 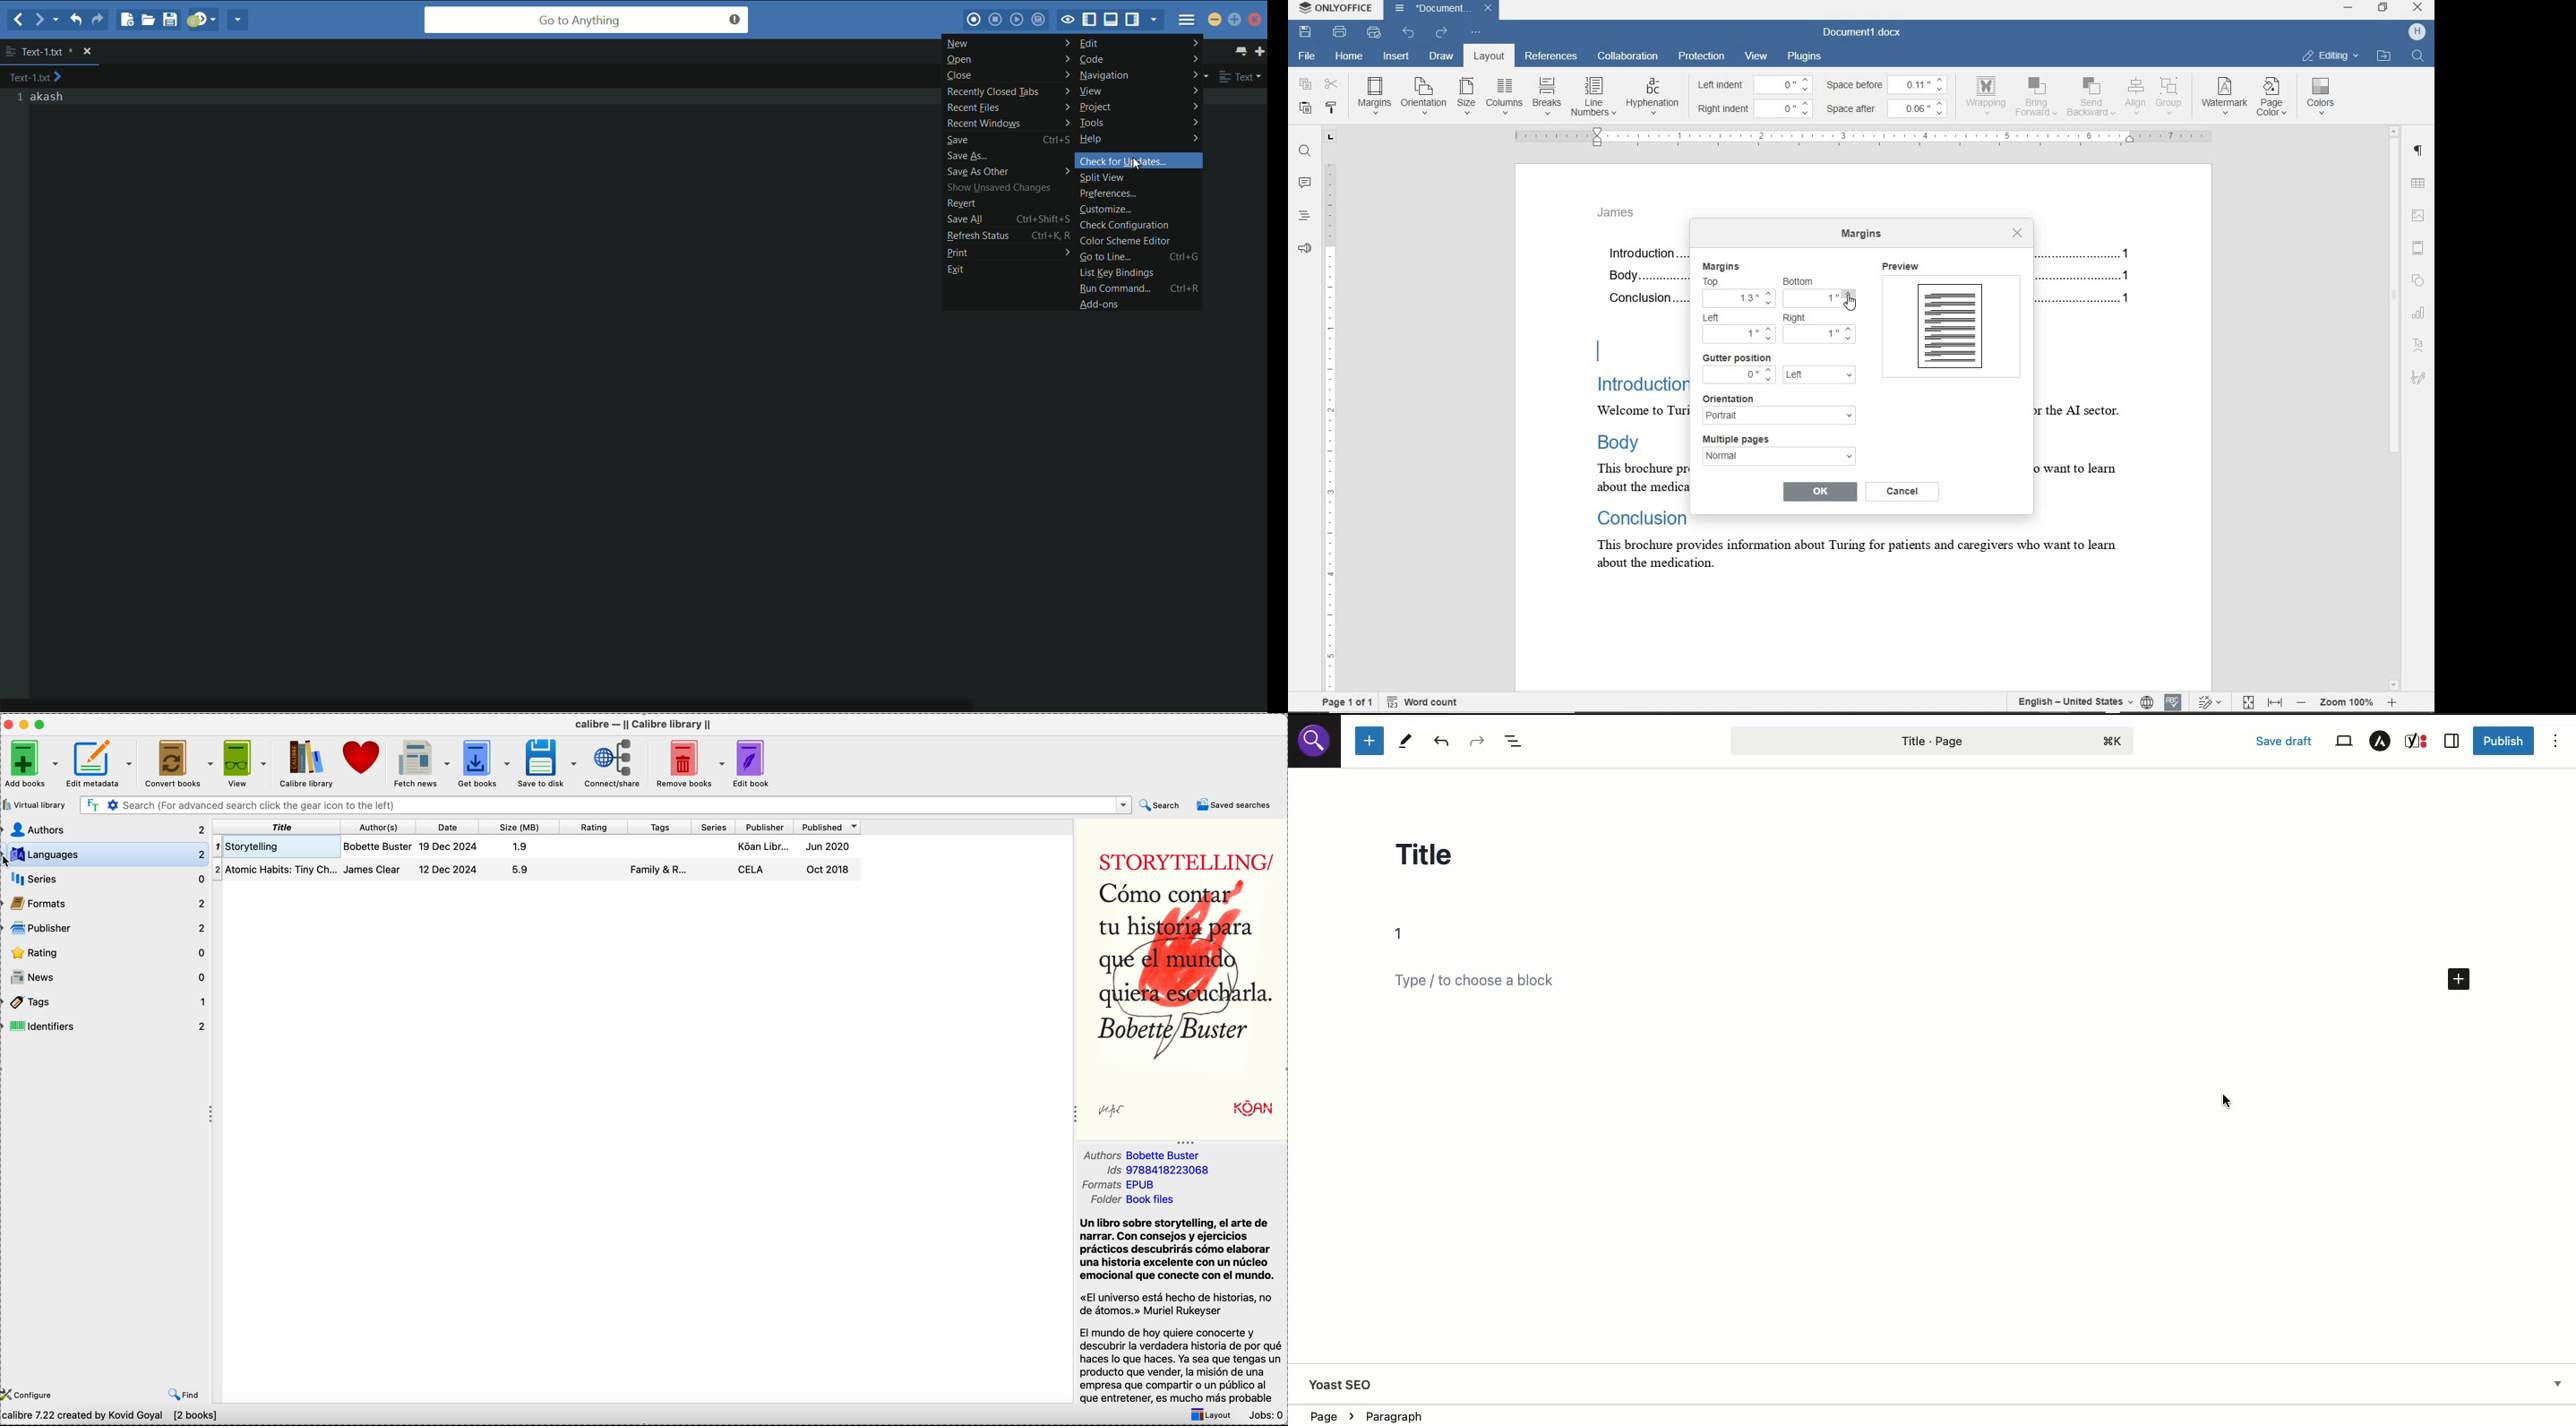 What do you see at coordinates (659, 827) in the screenshot?
I see `tags` at bounding box center [659, 827].